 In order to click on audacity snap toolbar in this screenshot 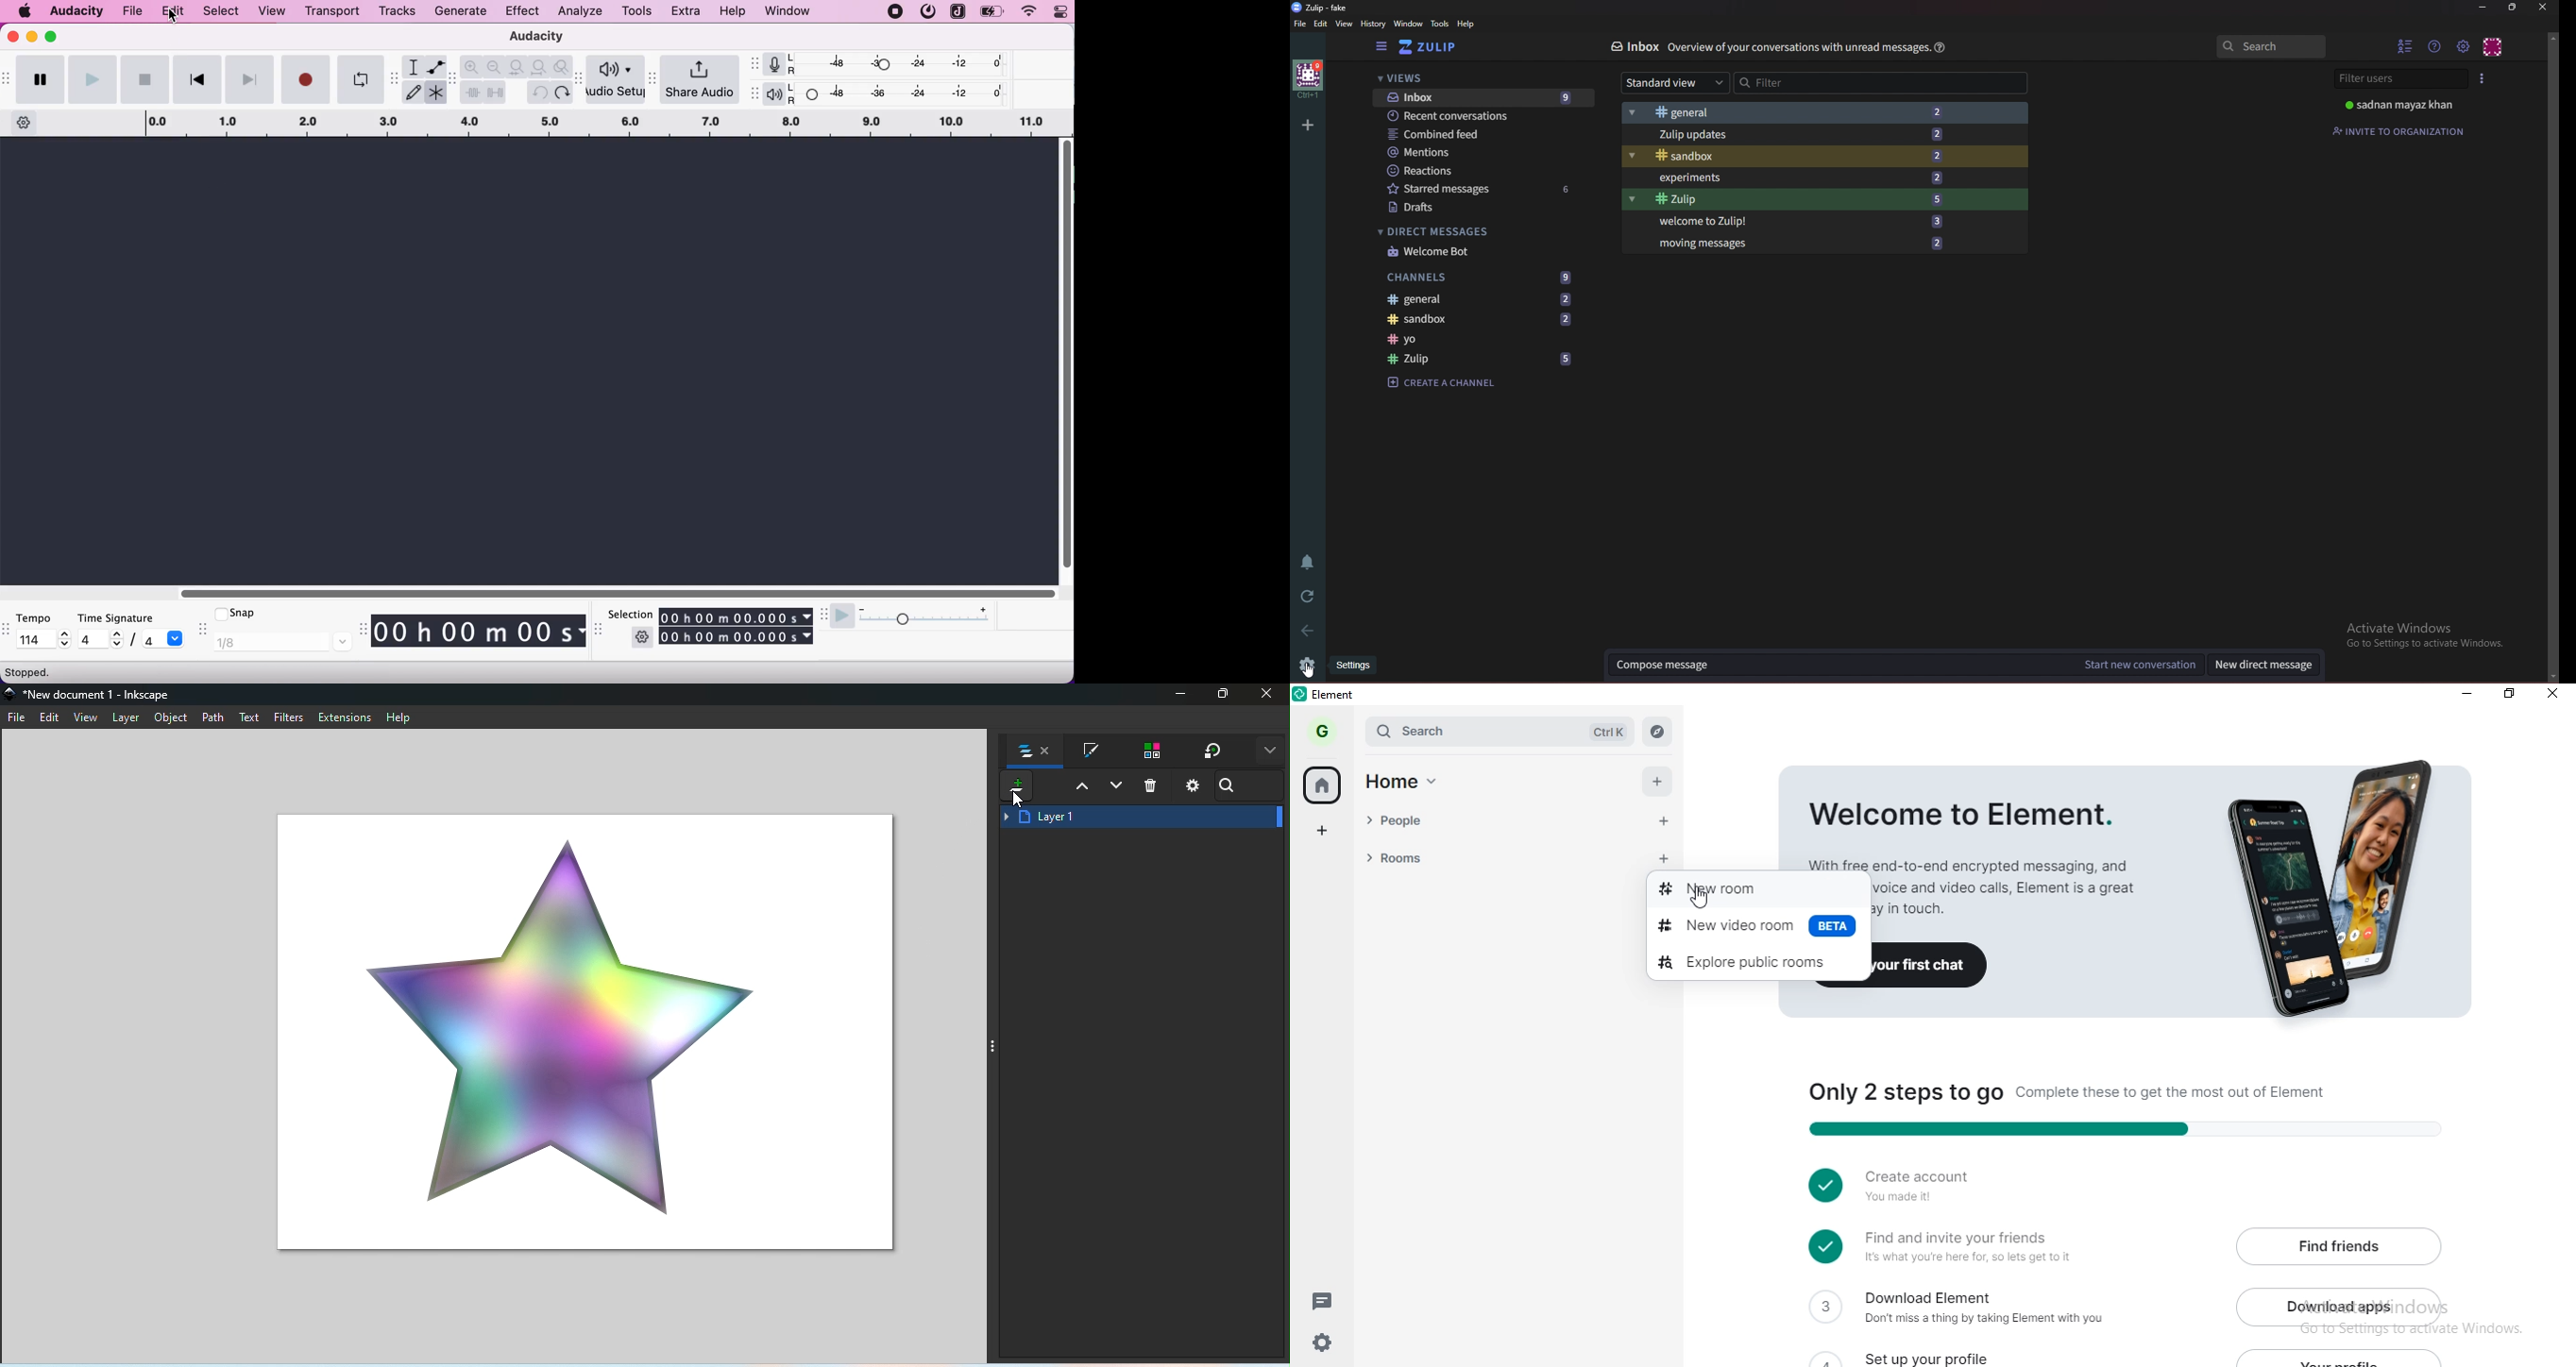, I will do `click(201, 630)`.